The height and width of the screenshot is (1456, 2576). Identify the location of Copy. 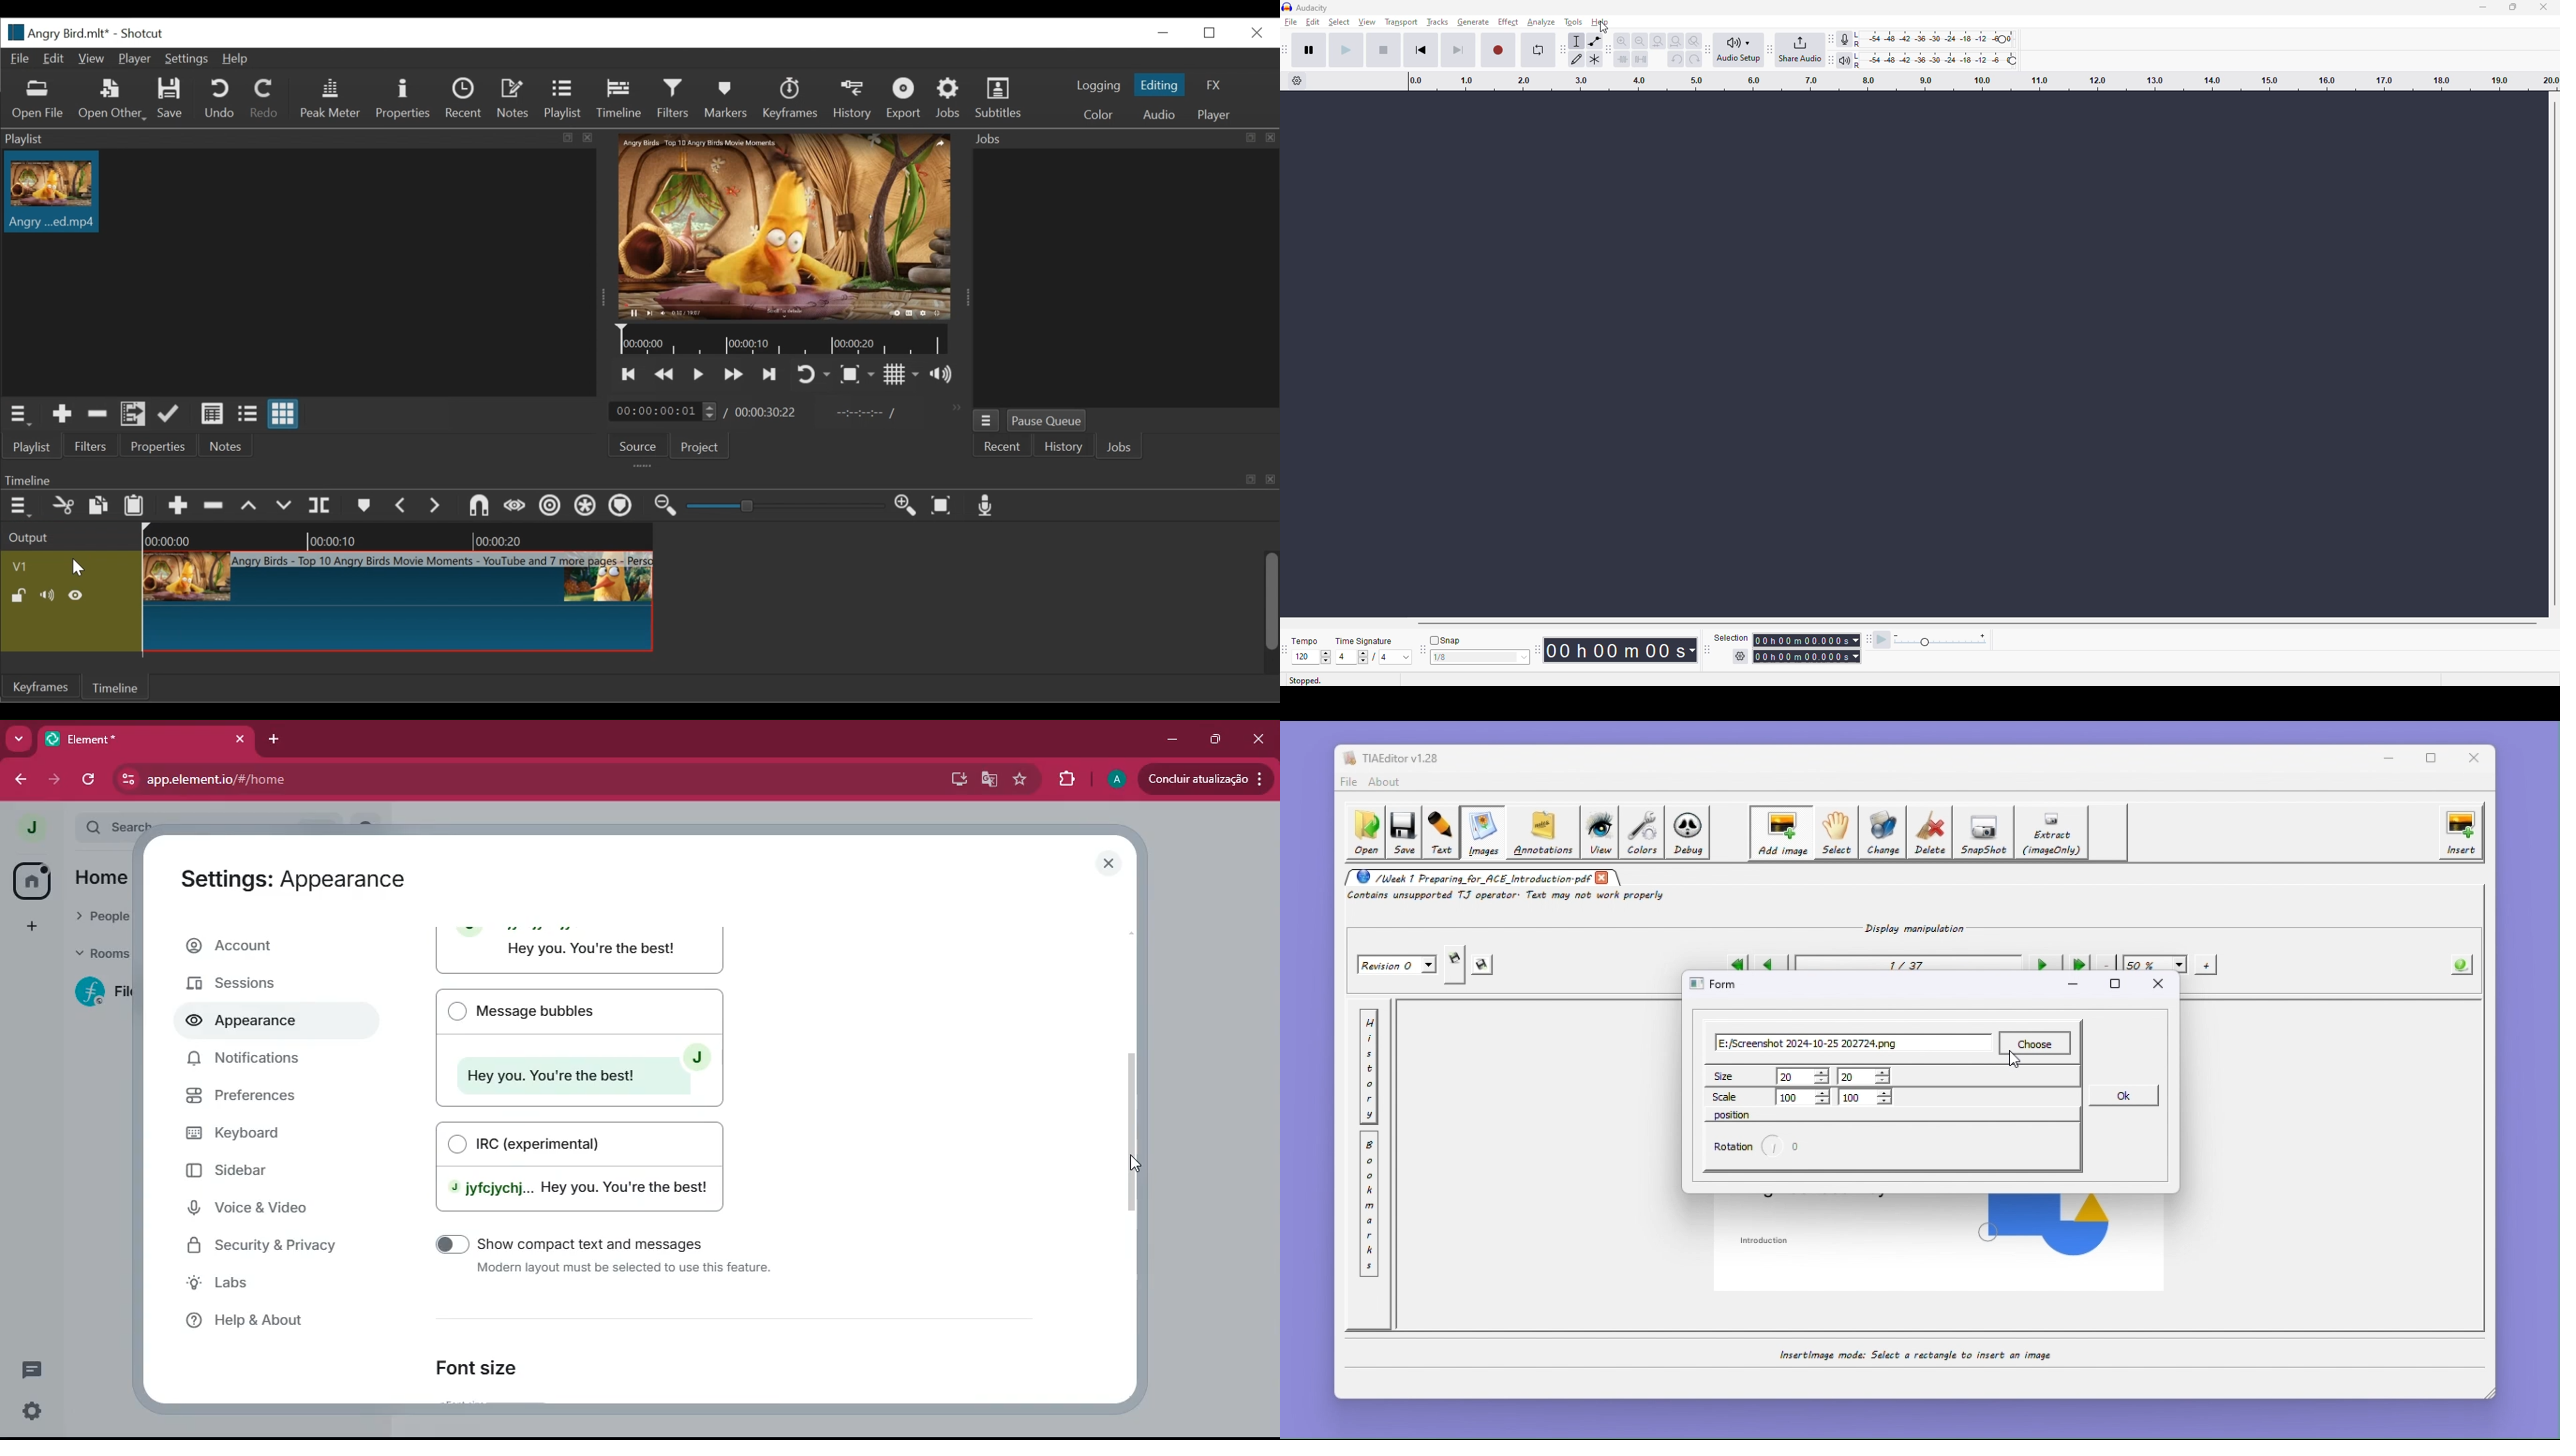
(99, 505).